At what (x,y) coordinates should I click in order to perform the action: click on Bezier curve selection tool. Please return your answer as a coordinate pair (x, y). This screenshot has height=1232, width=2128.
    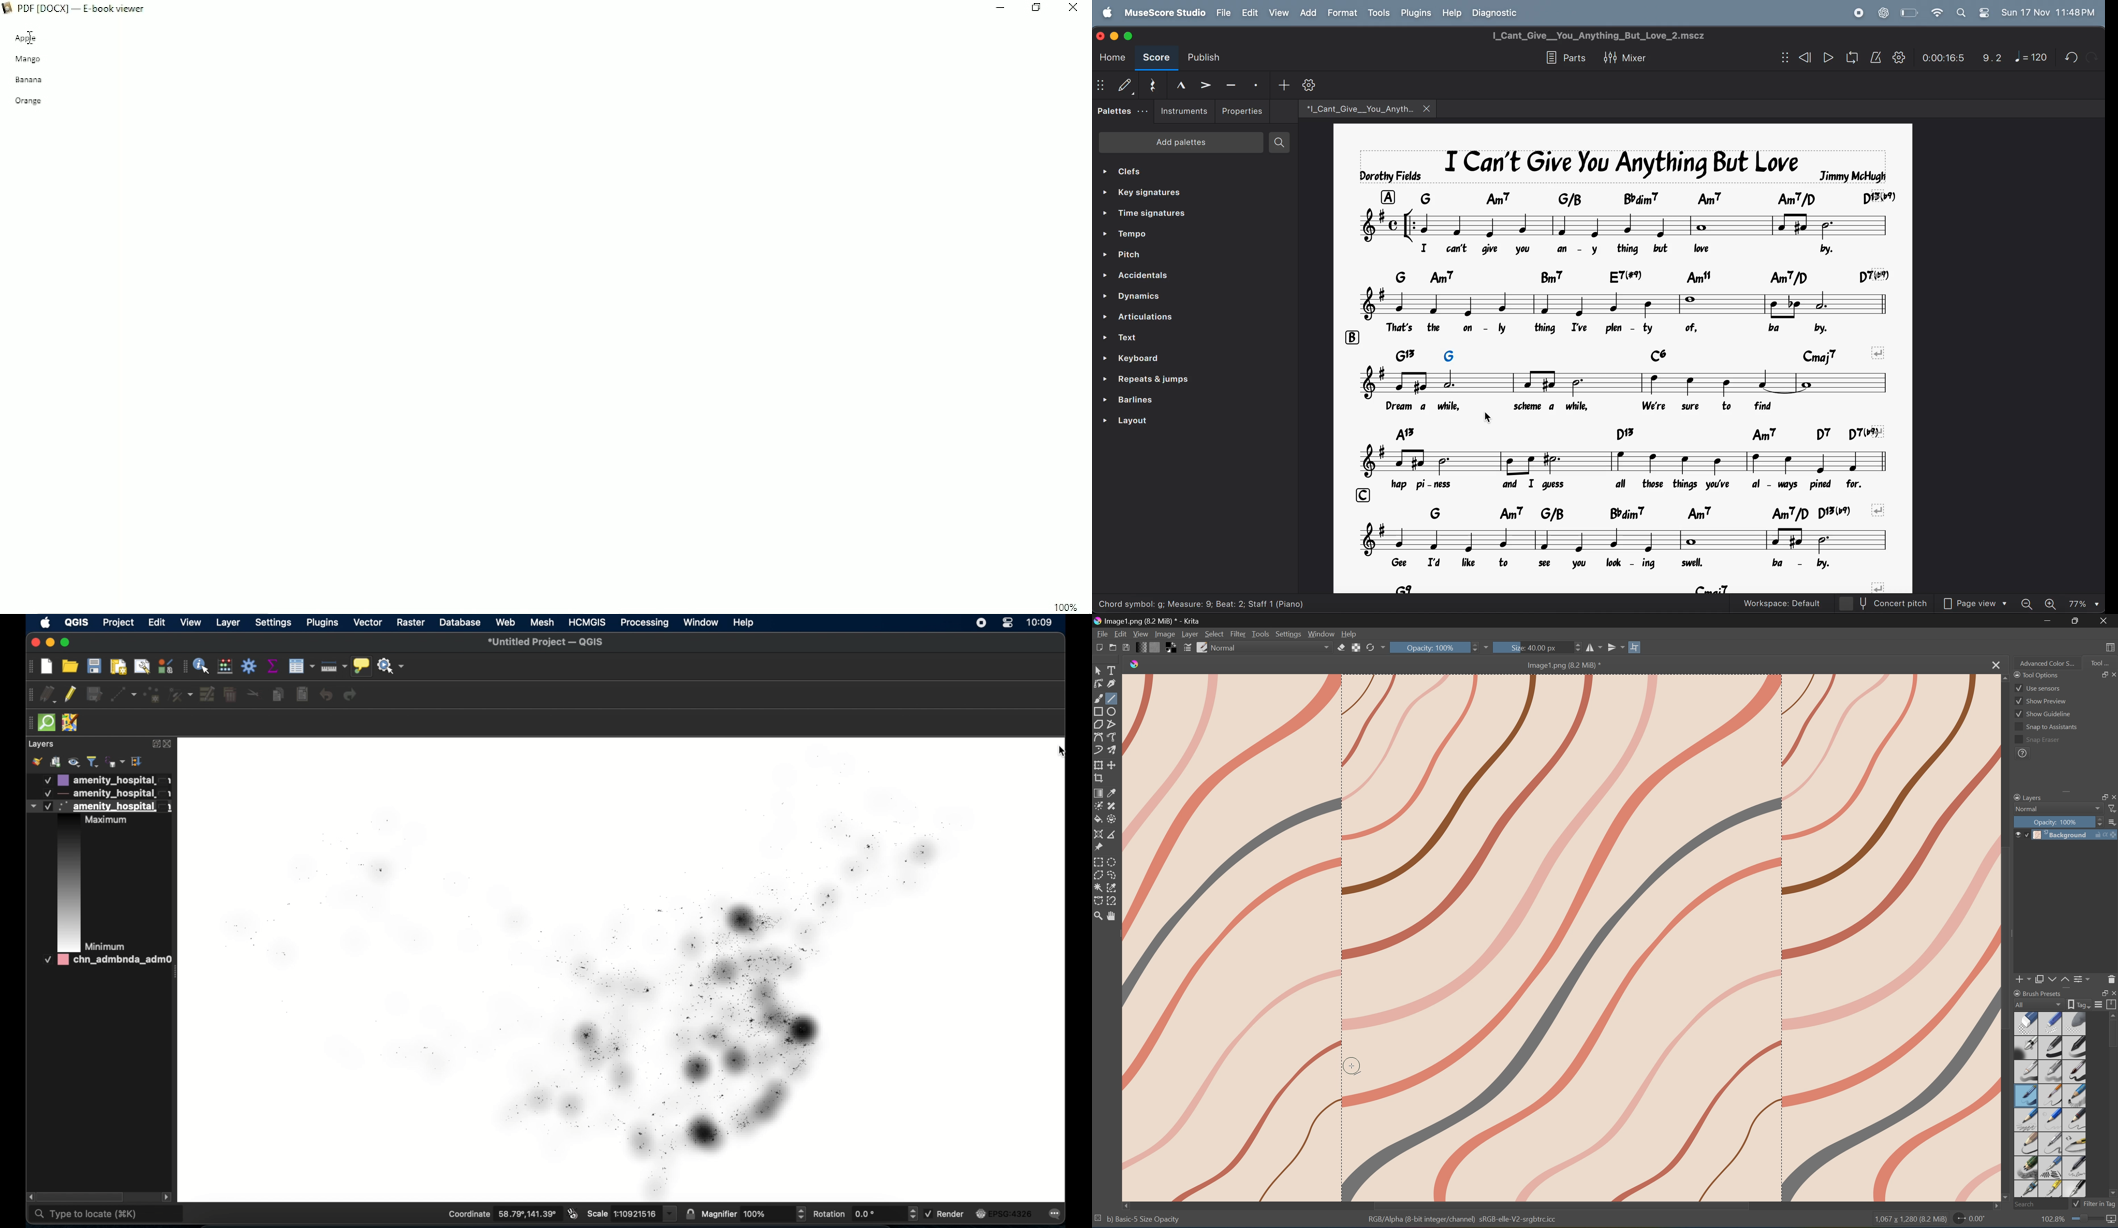
    Looking at the image, I should click on (1100, 899).